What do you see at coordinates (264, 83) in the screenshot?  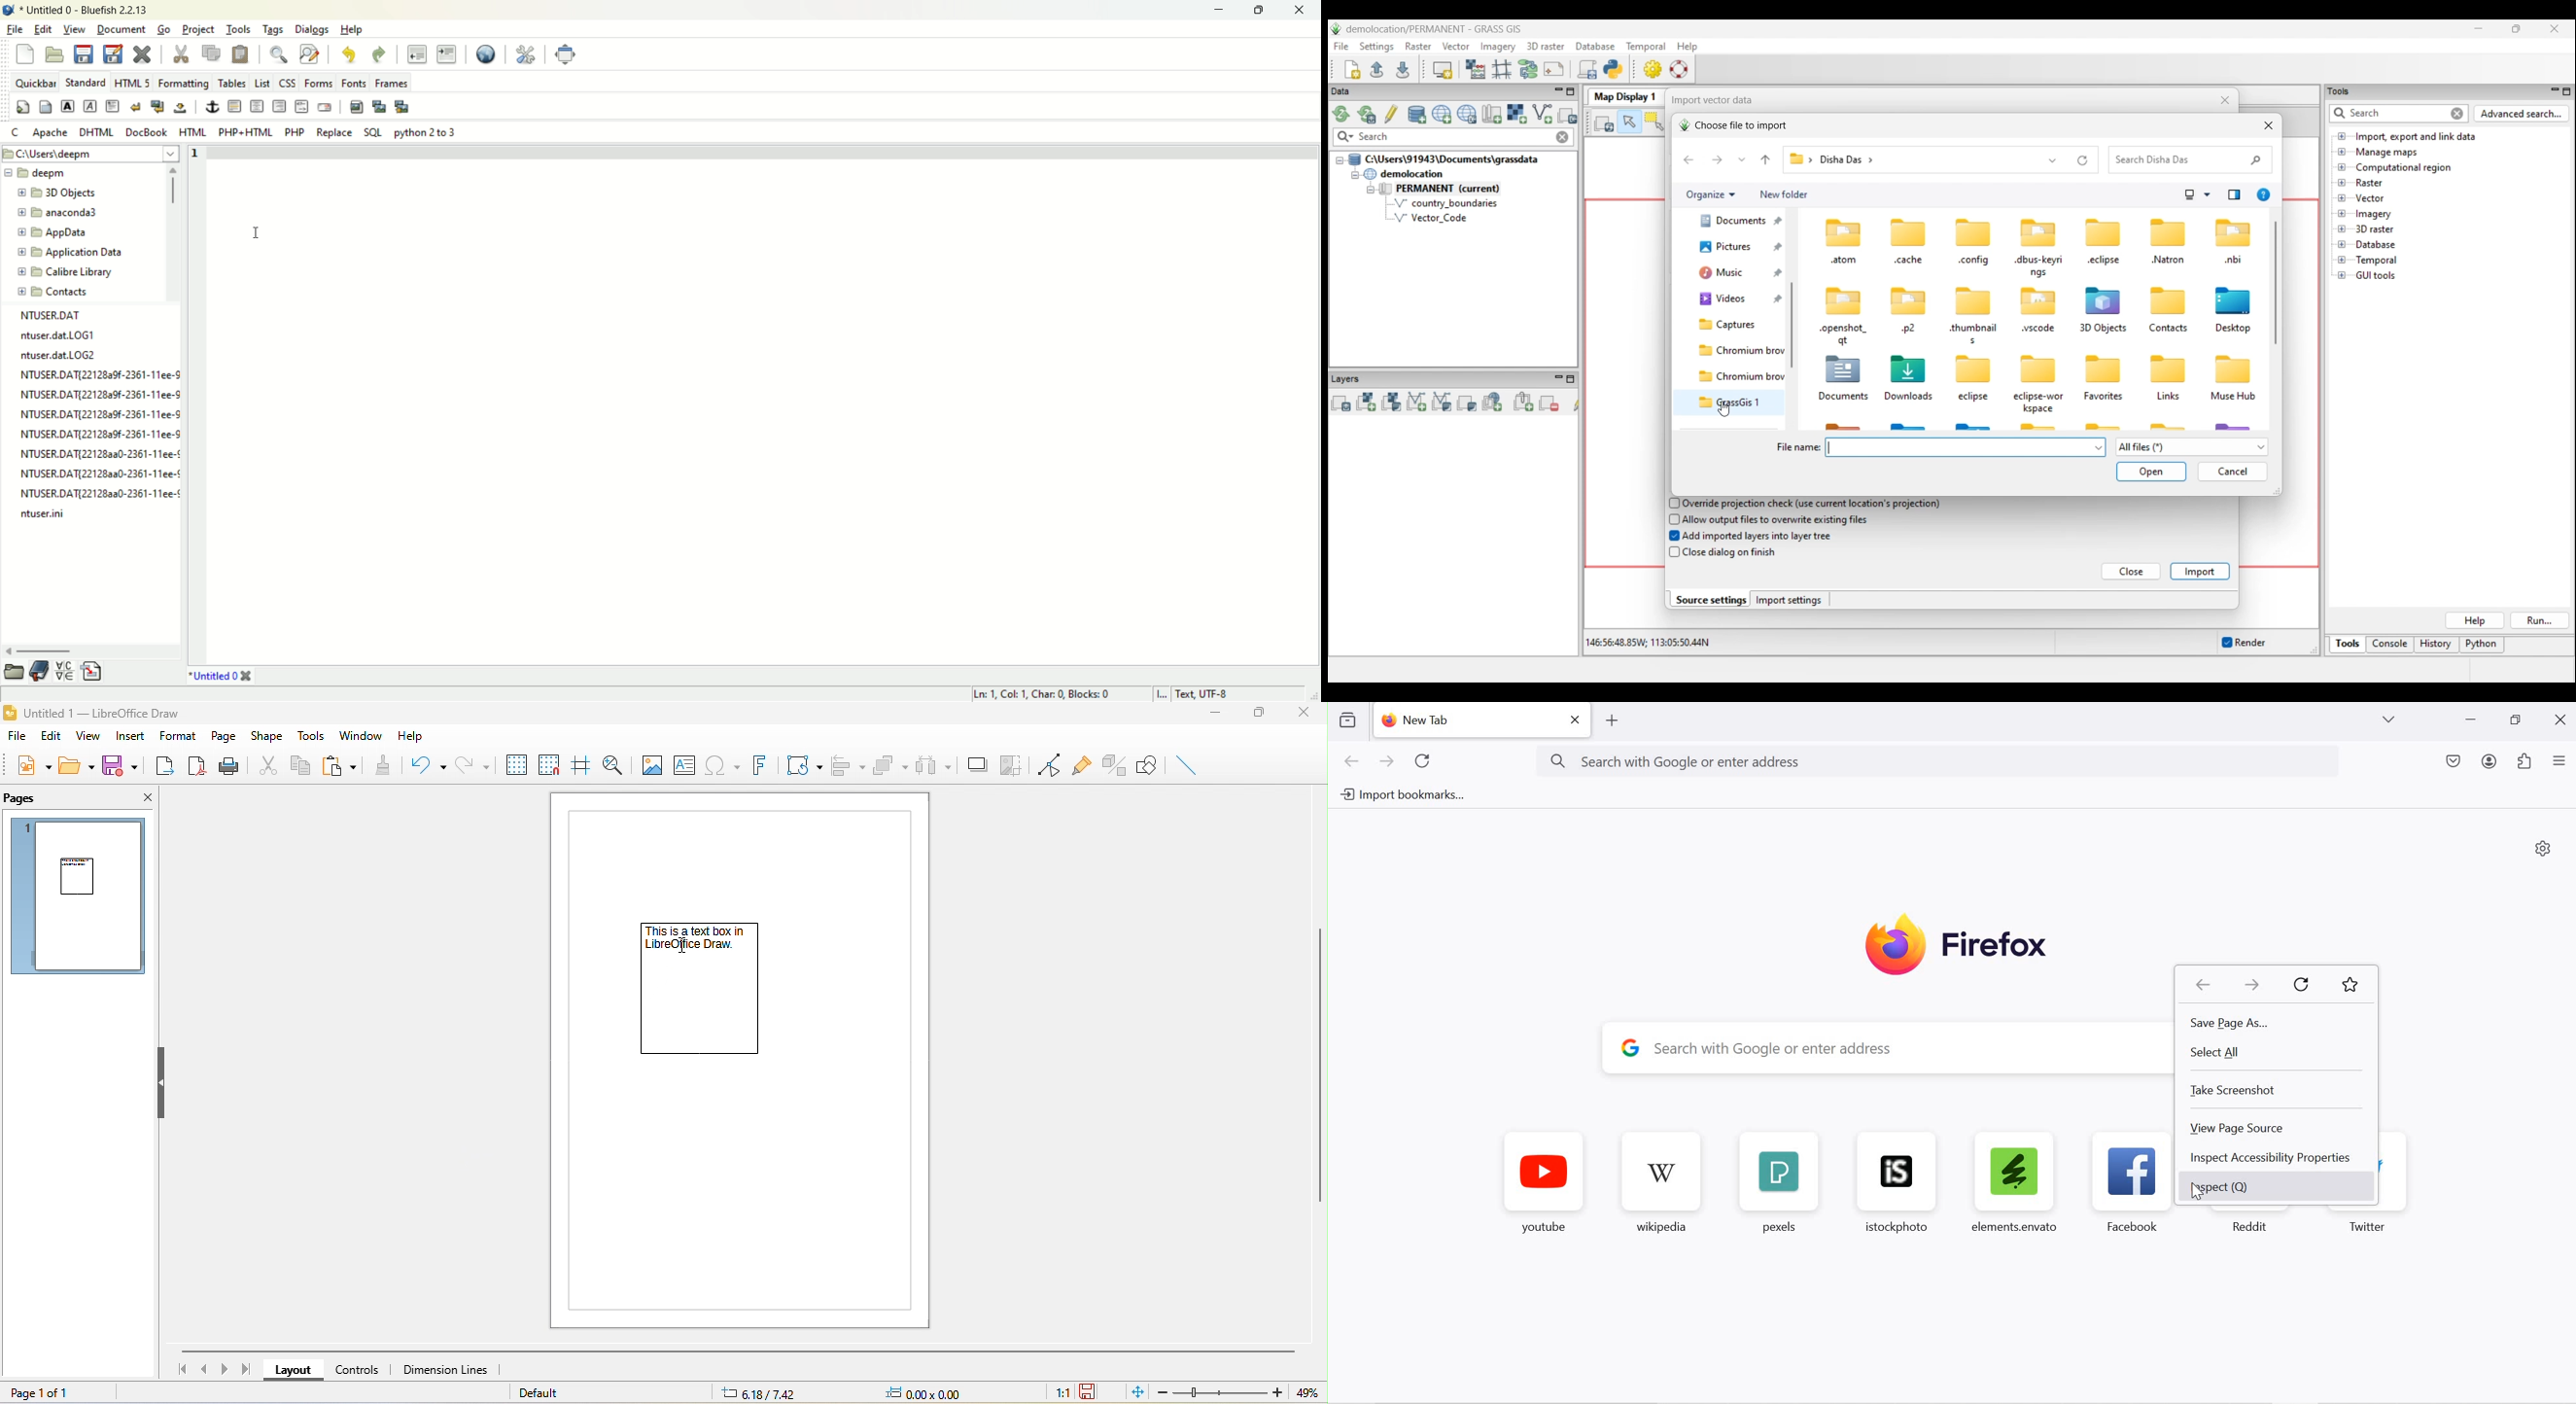 I see `List` at bounding box center [264, 83].